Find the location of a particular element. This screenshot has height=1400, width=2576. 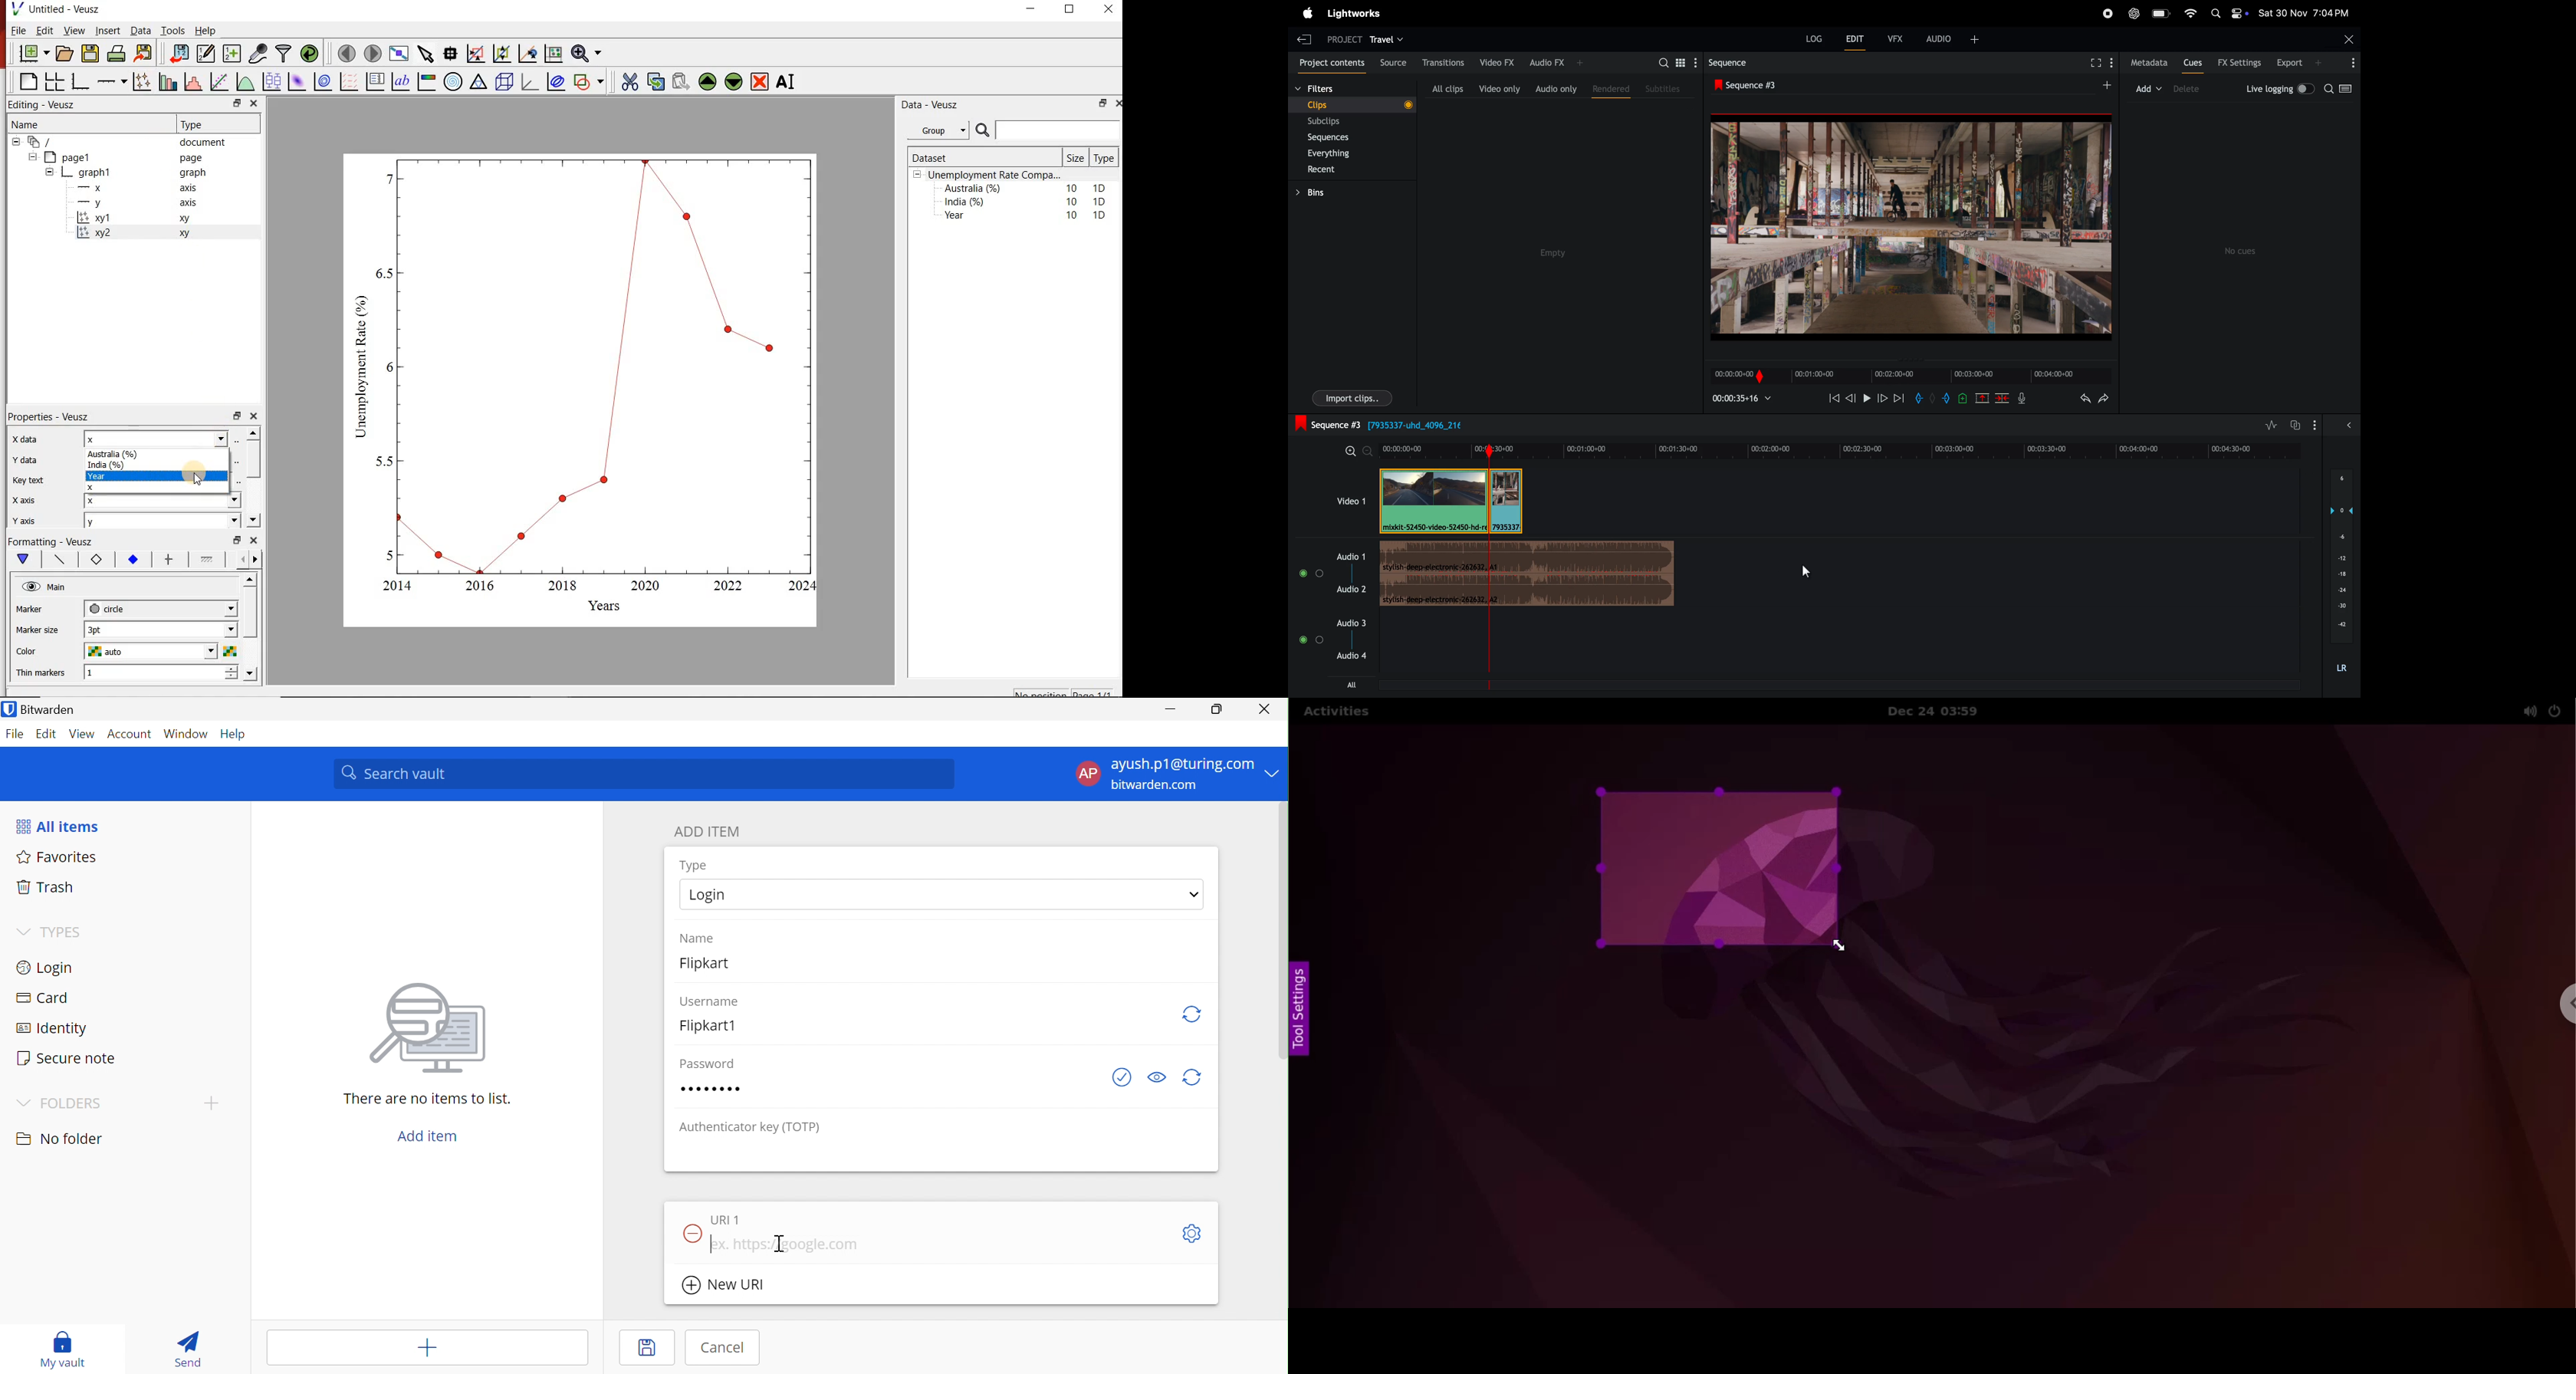

Activities is located at coordinates (1335, 712).